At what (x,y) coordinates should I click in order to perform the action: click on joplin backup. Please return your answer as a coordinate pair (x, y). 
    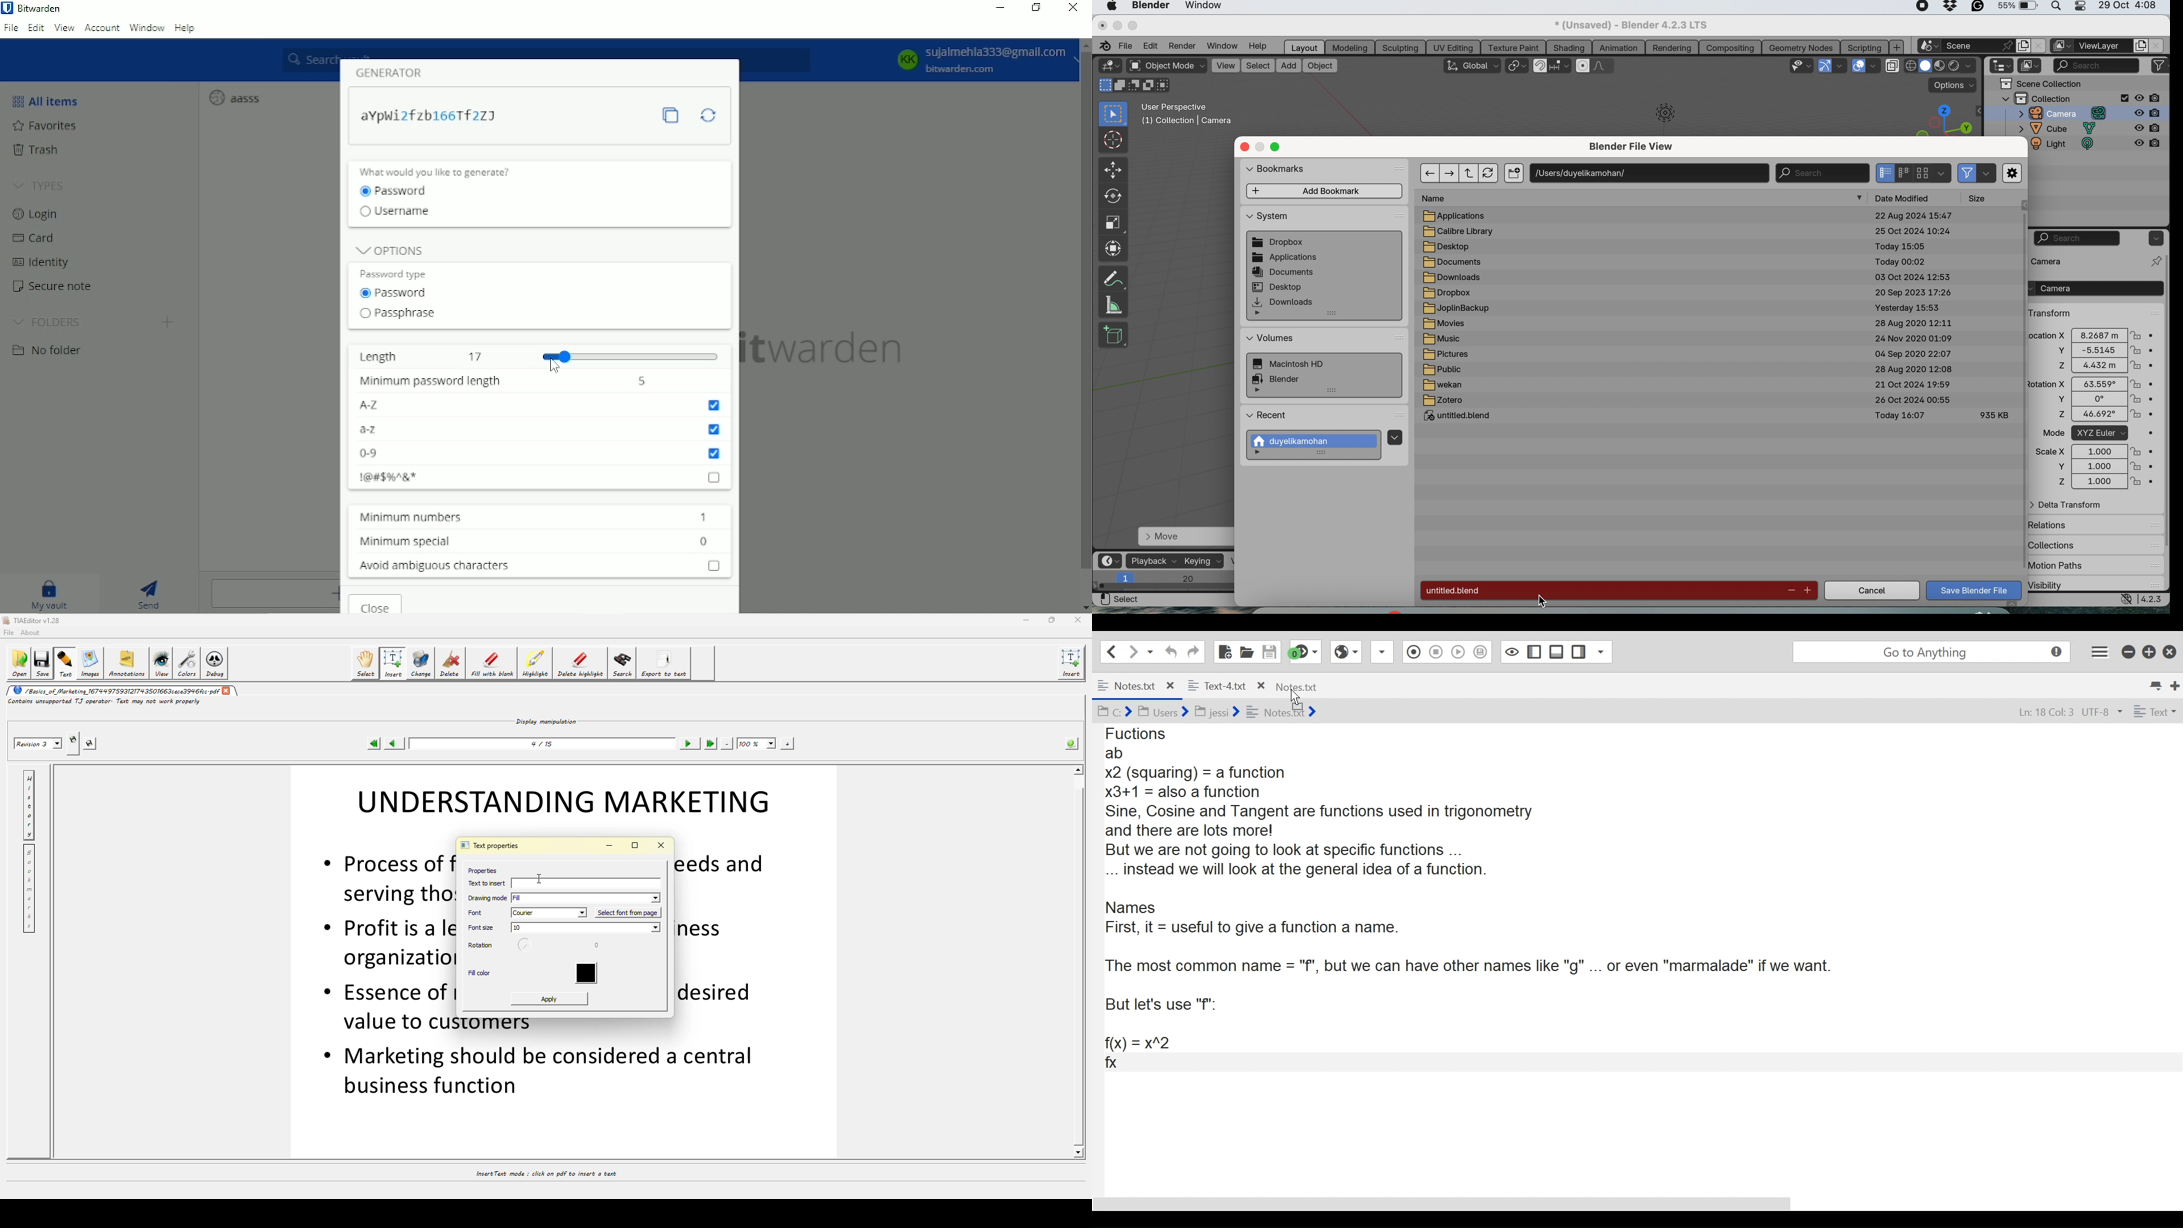
    Looking at the image, I should click on (1458, 309).